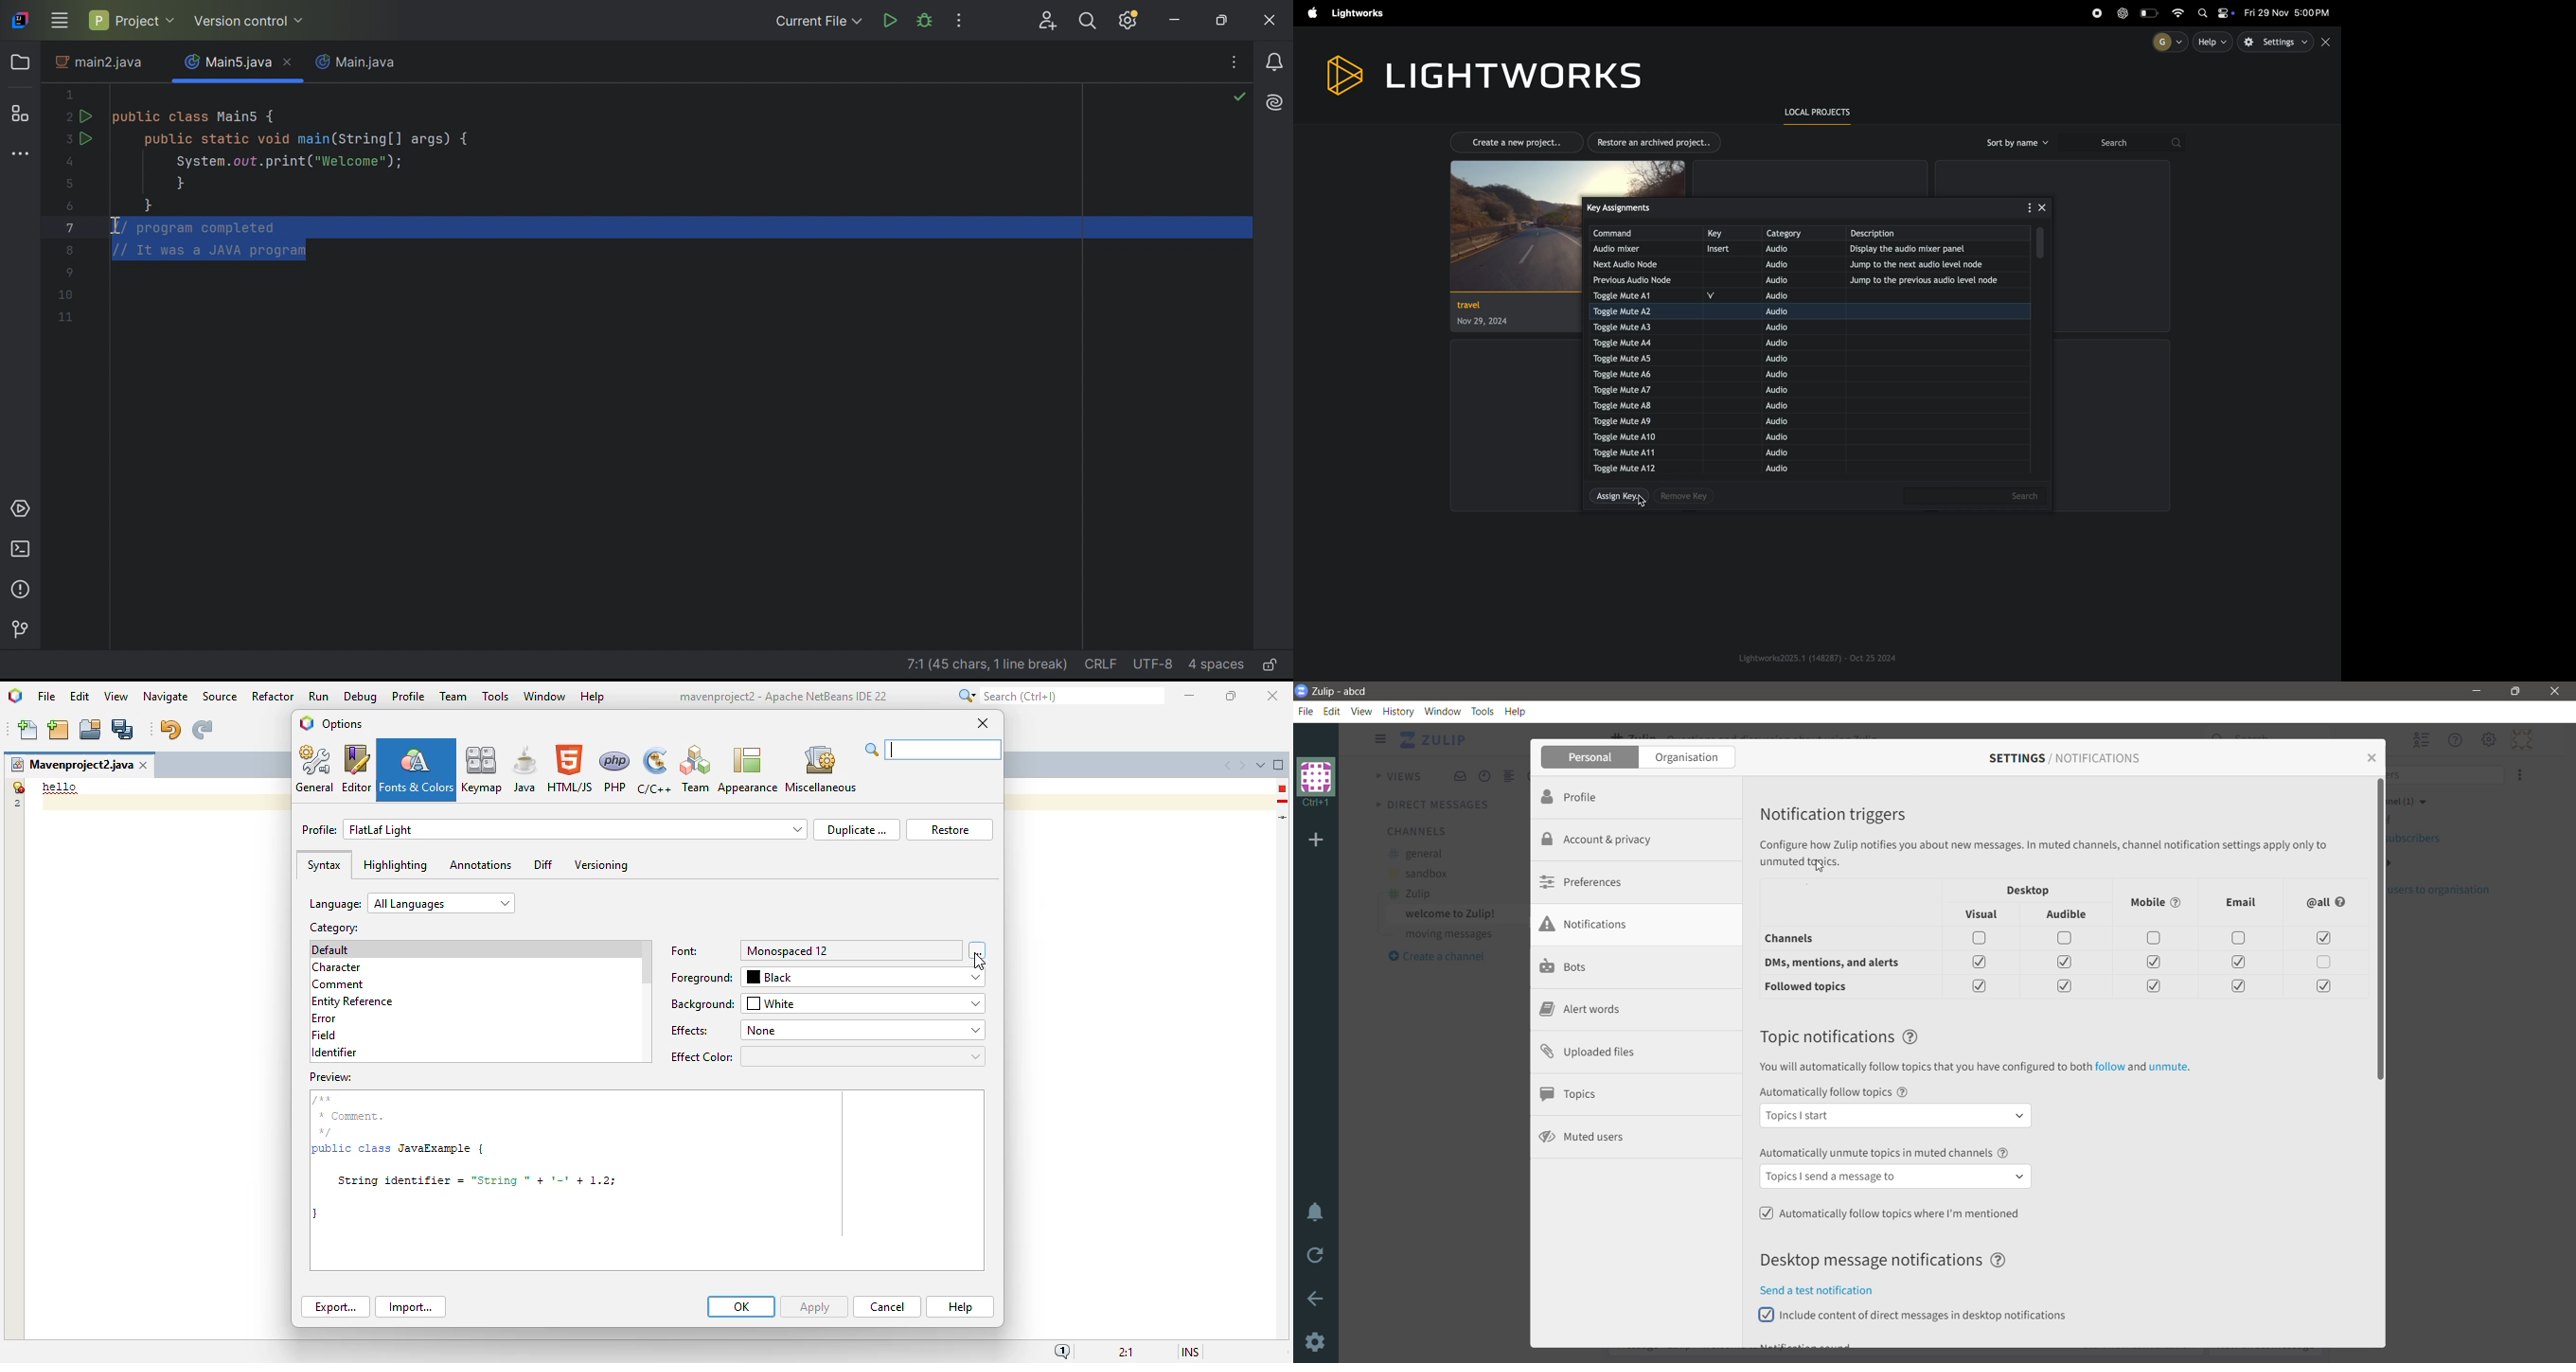  Describe the element at coordinates (1727, 249) in the screenshot. I see `insert` at that location.